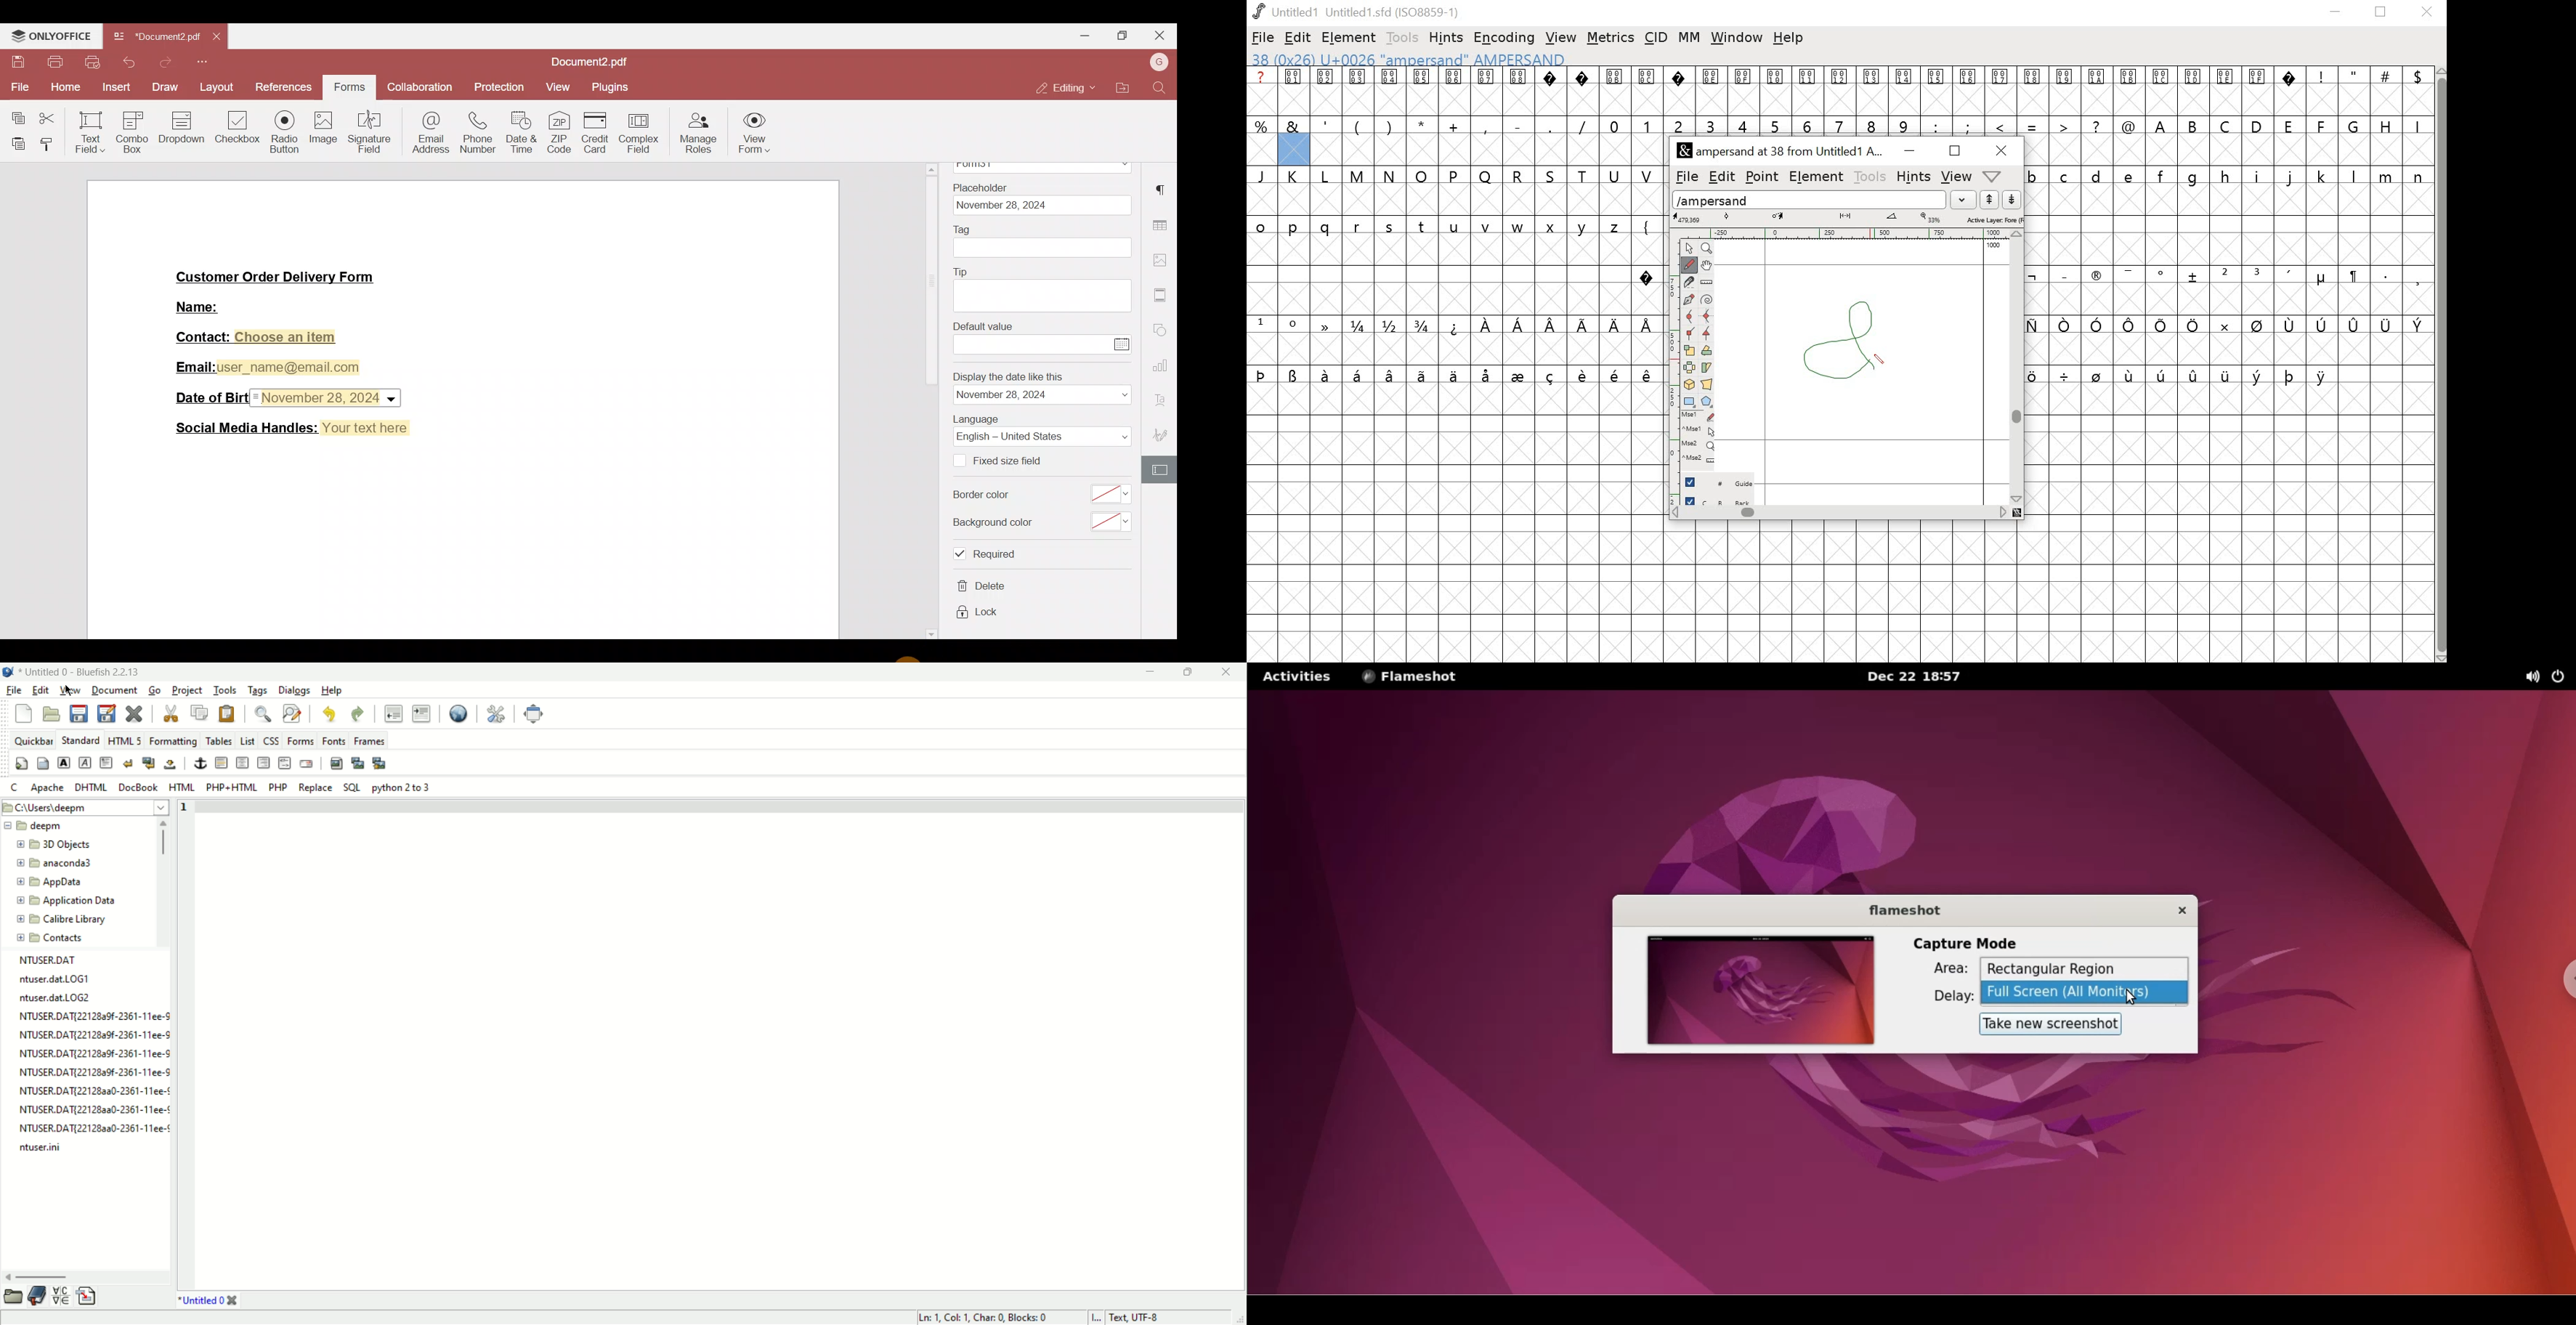 The height and width of the screenshot is (1344, 2576). What do you see at coordinates (239, 132) in the screenshot?
I see `Checkbox` at bounding box center [239, 132].